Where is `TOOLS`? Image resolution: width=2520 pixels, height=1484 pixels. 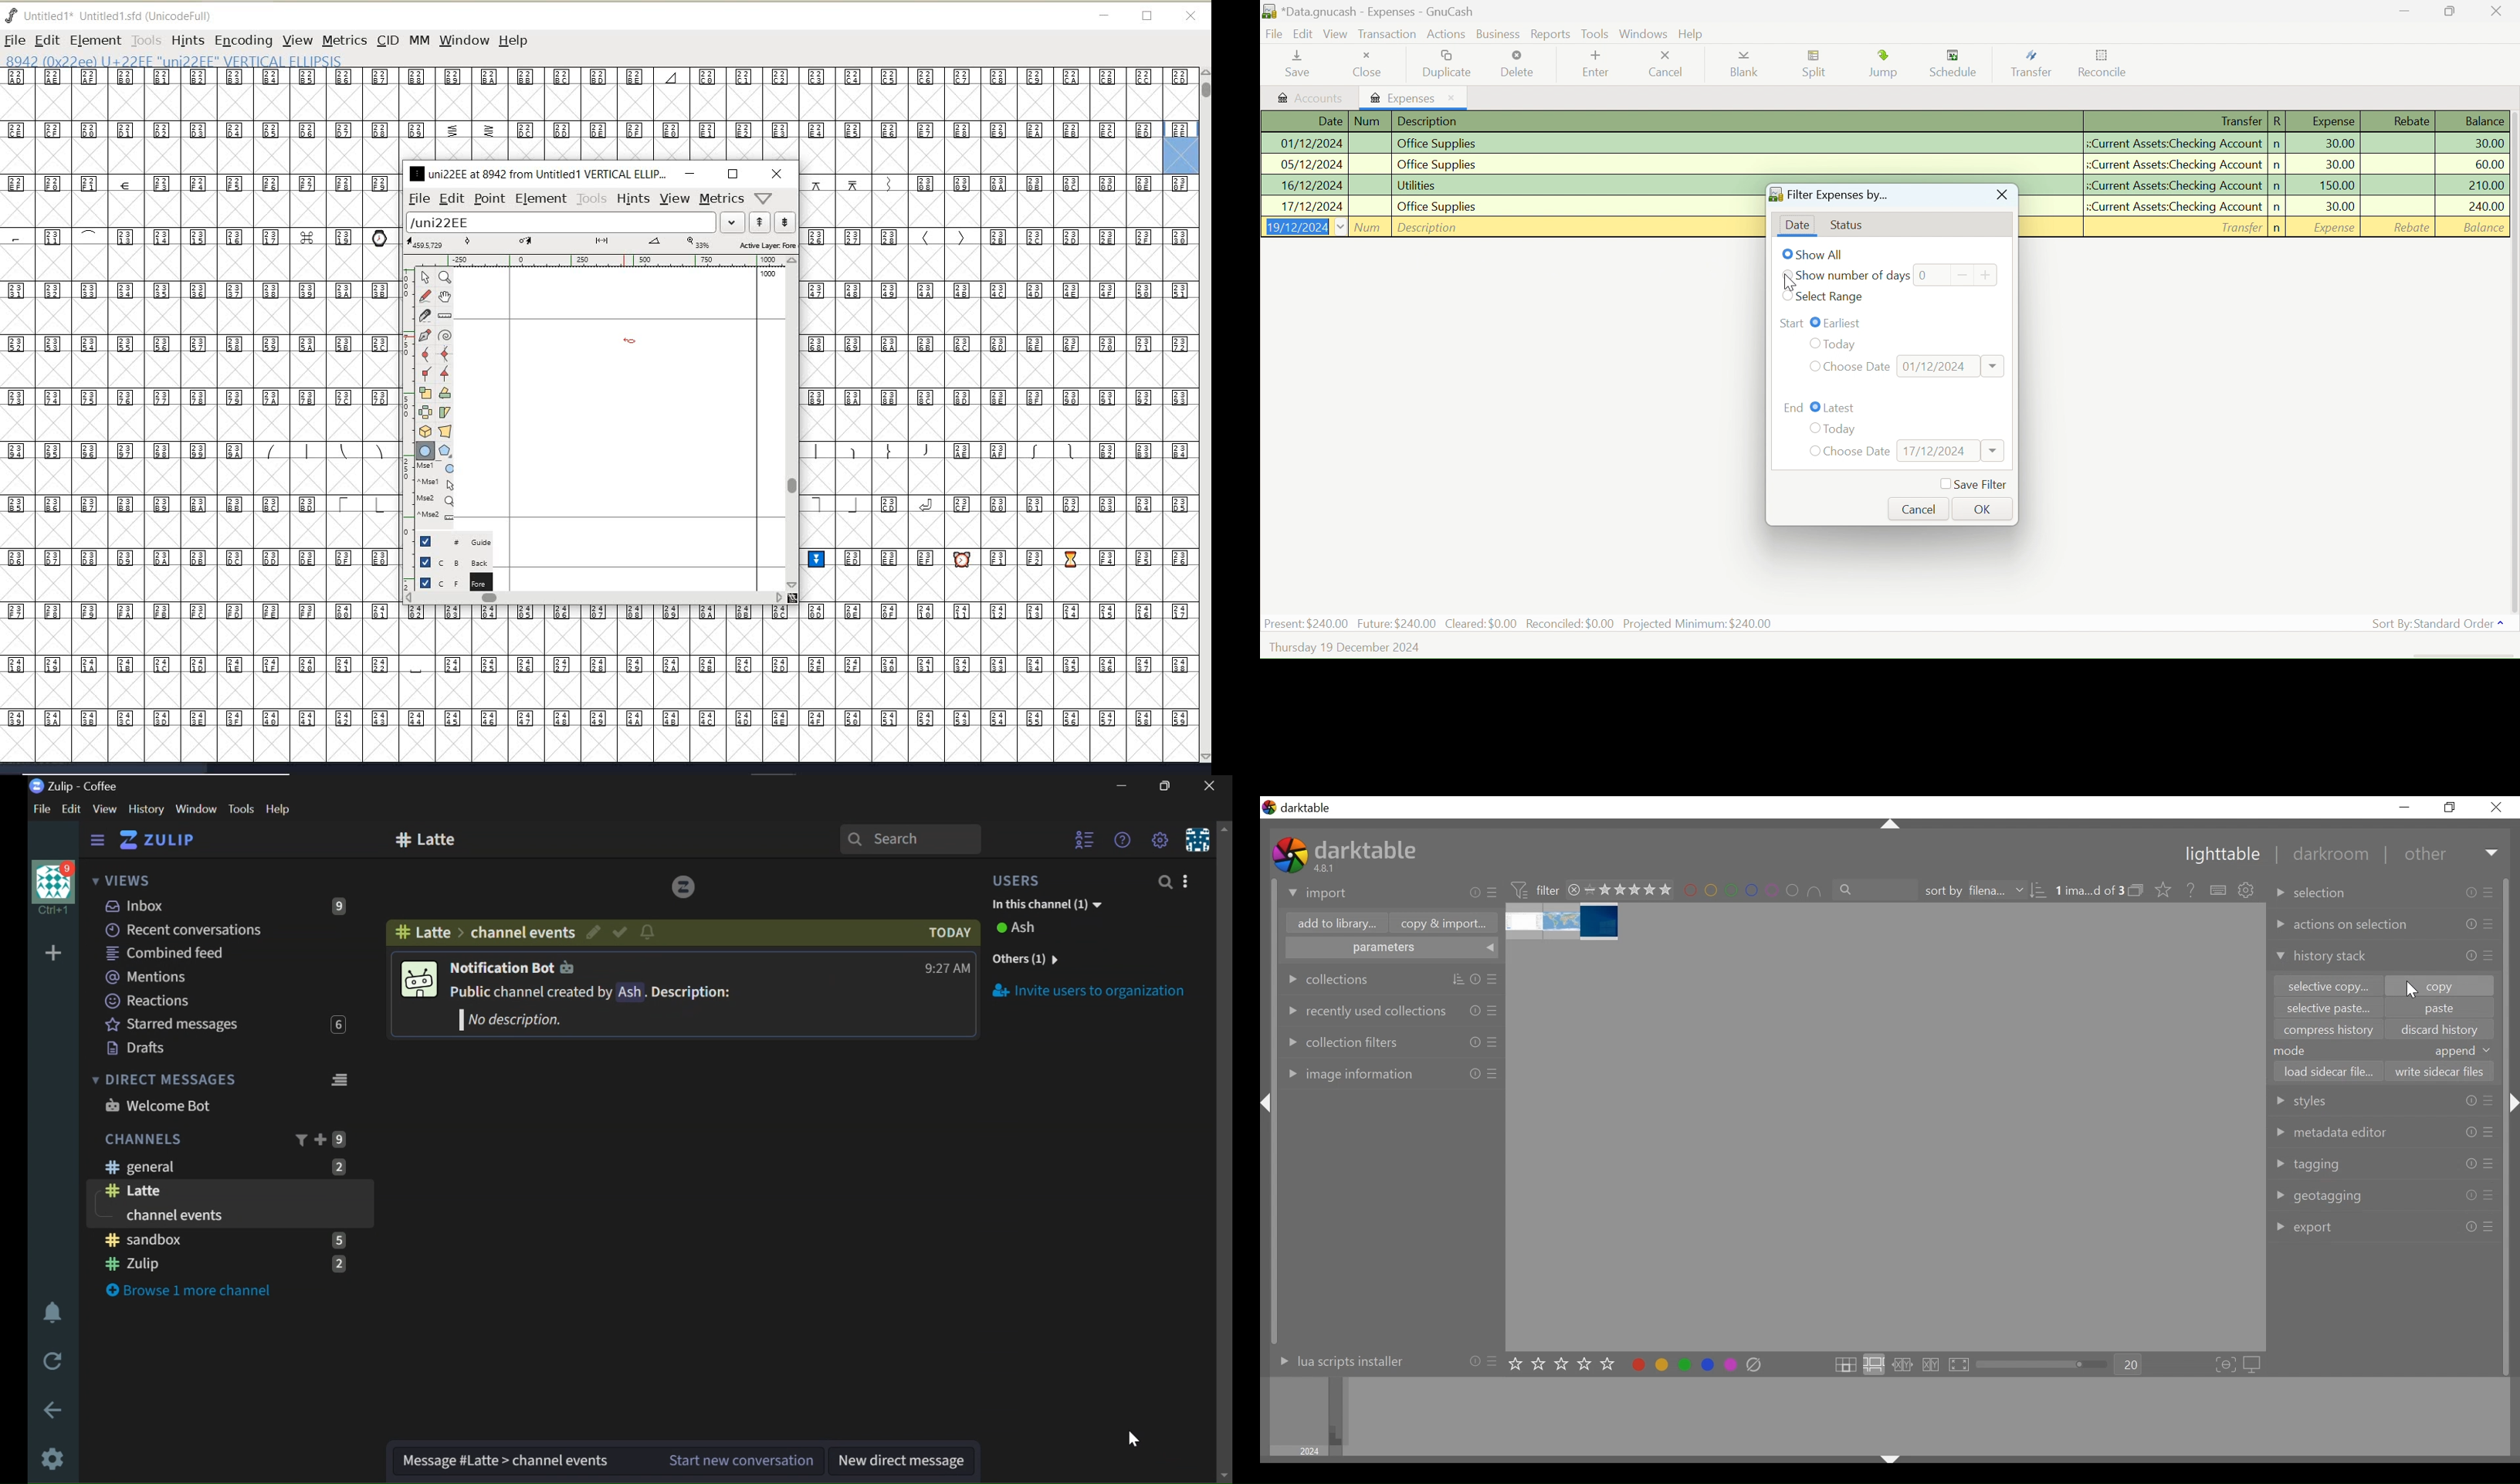
TOOLS is located at coordinates (241, 809).